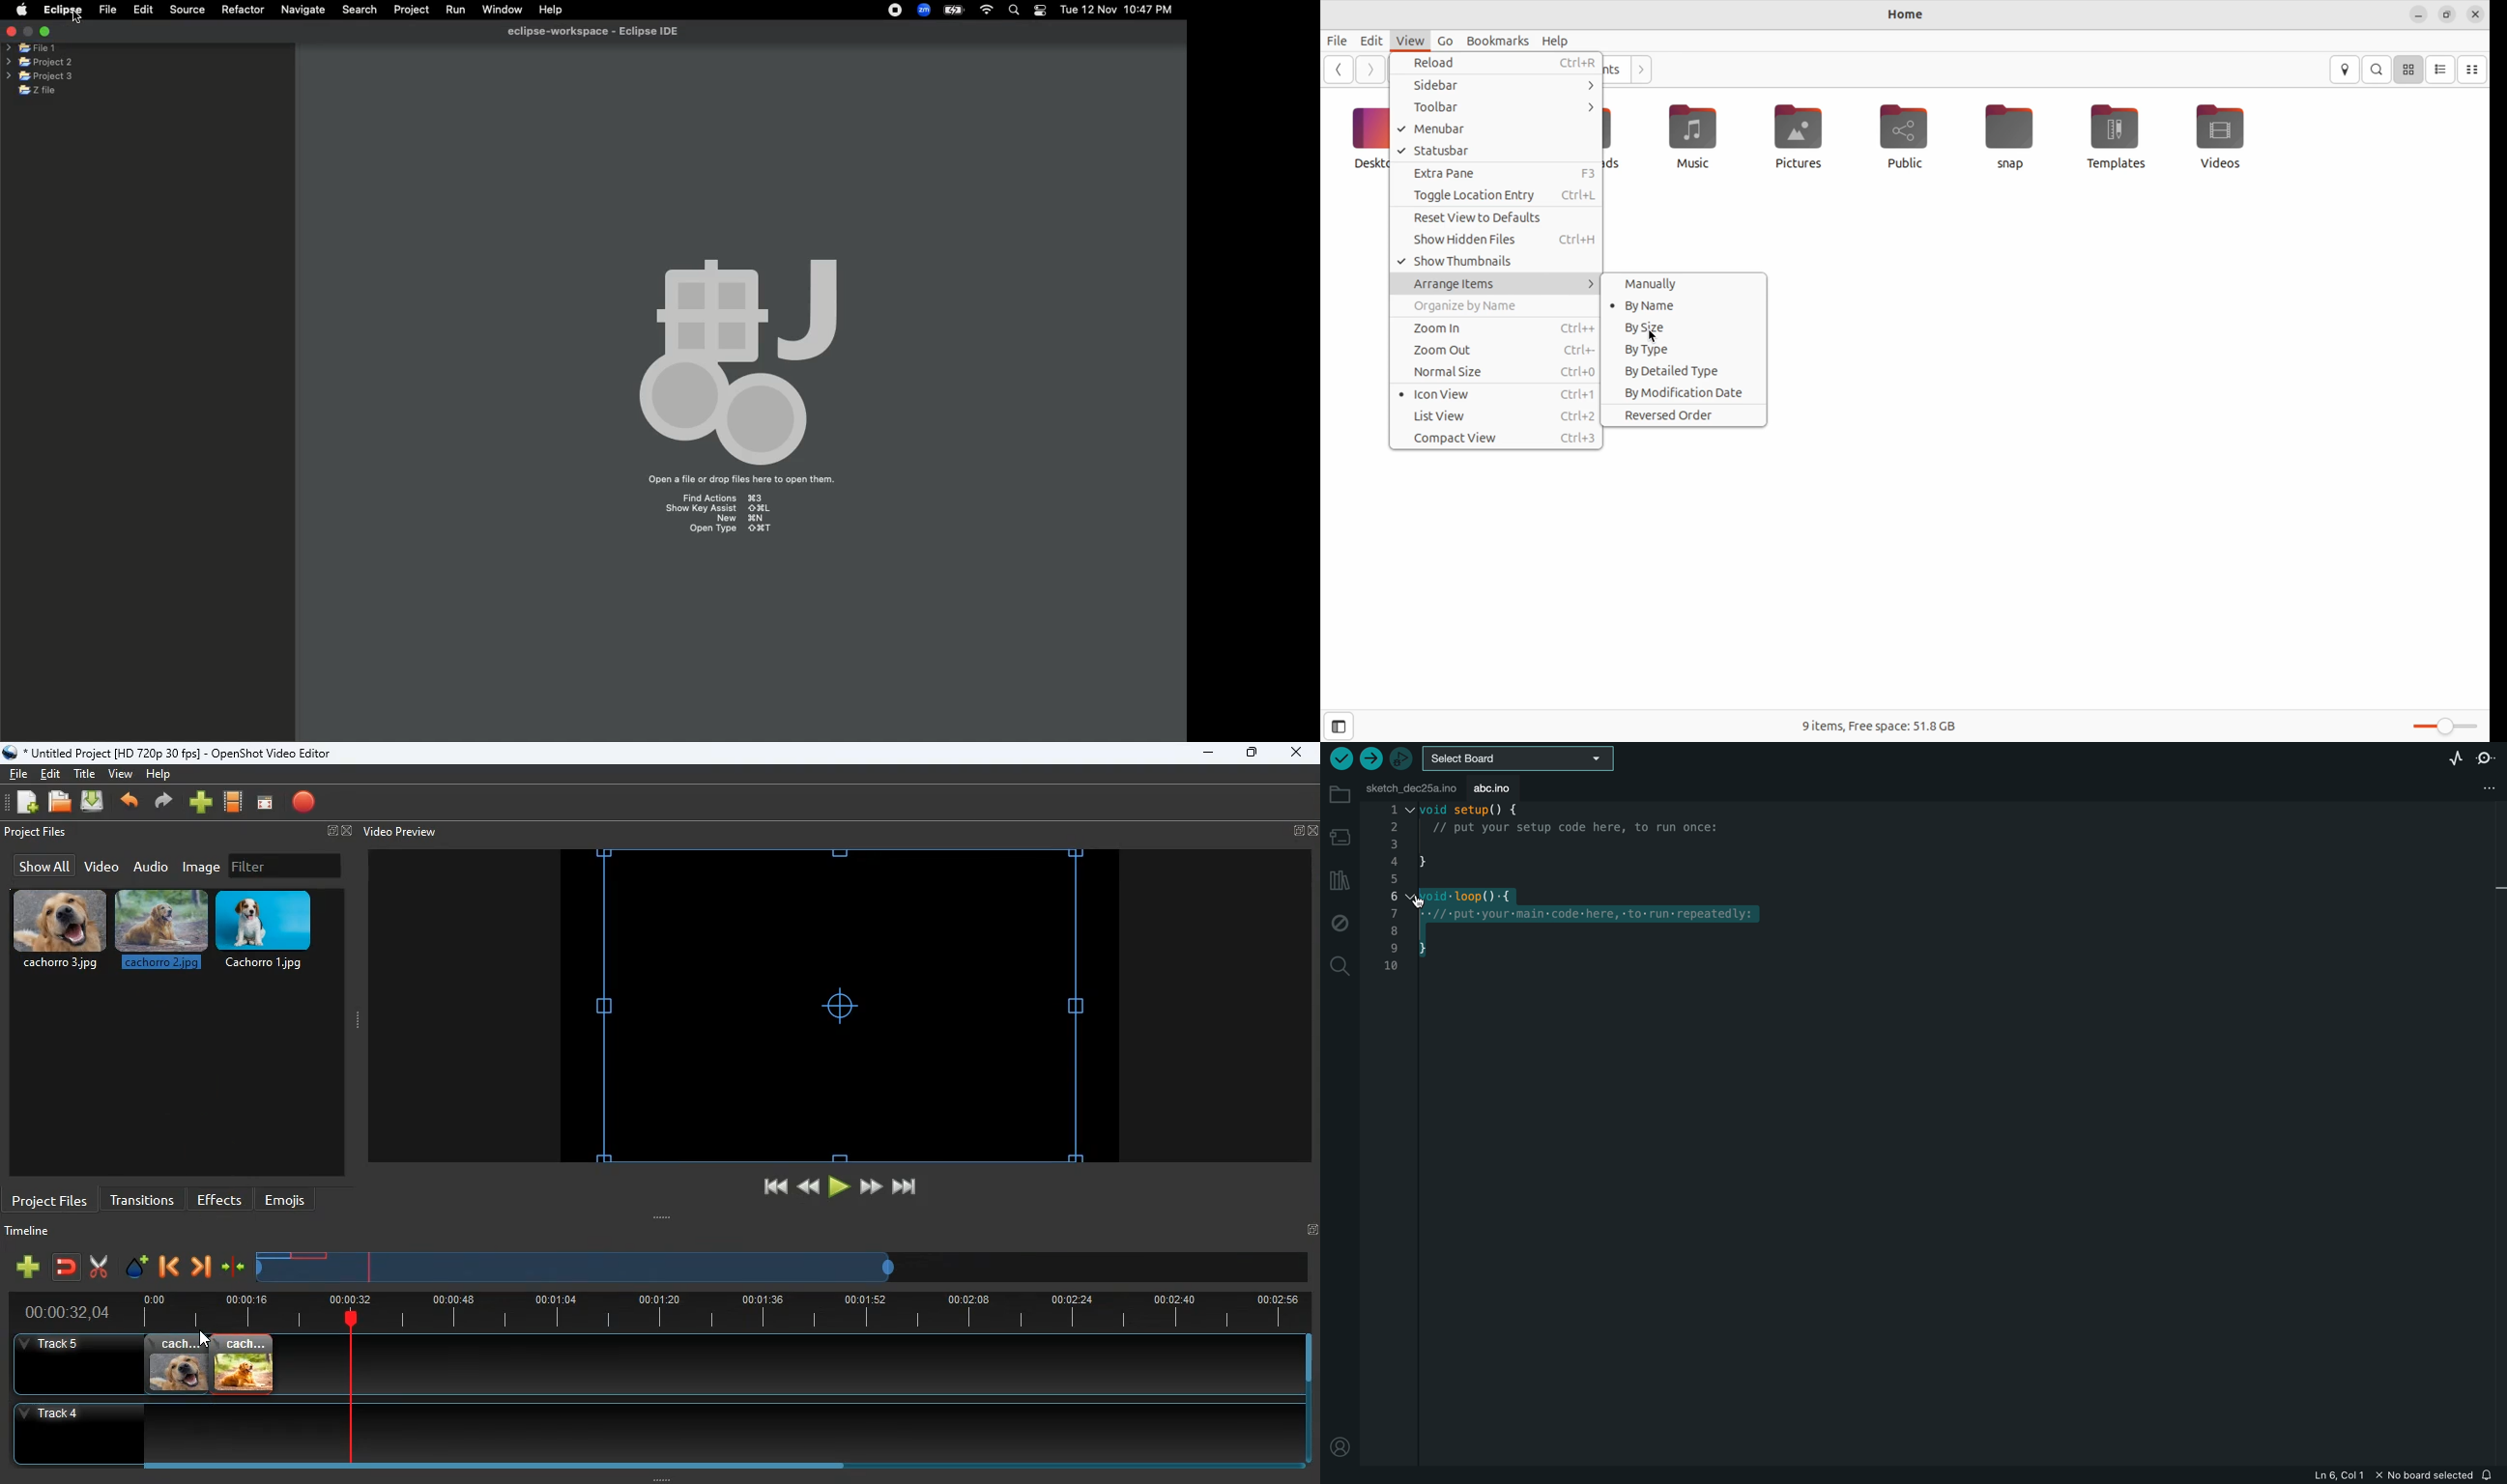 The image size is (2520, 1484). What do you see at coordinates (806, 1186) in the screenshot?
I see `back` at bounding box center [806, 1186].